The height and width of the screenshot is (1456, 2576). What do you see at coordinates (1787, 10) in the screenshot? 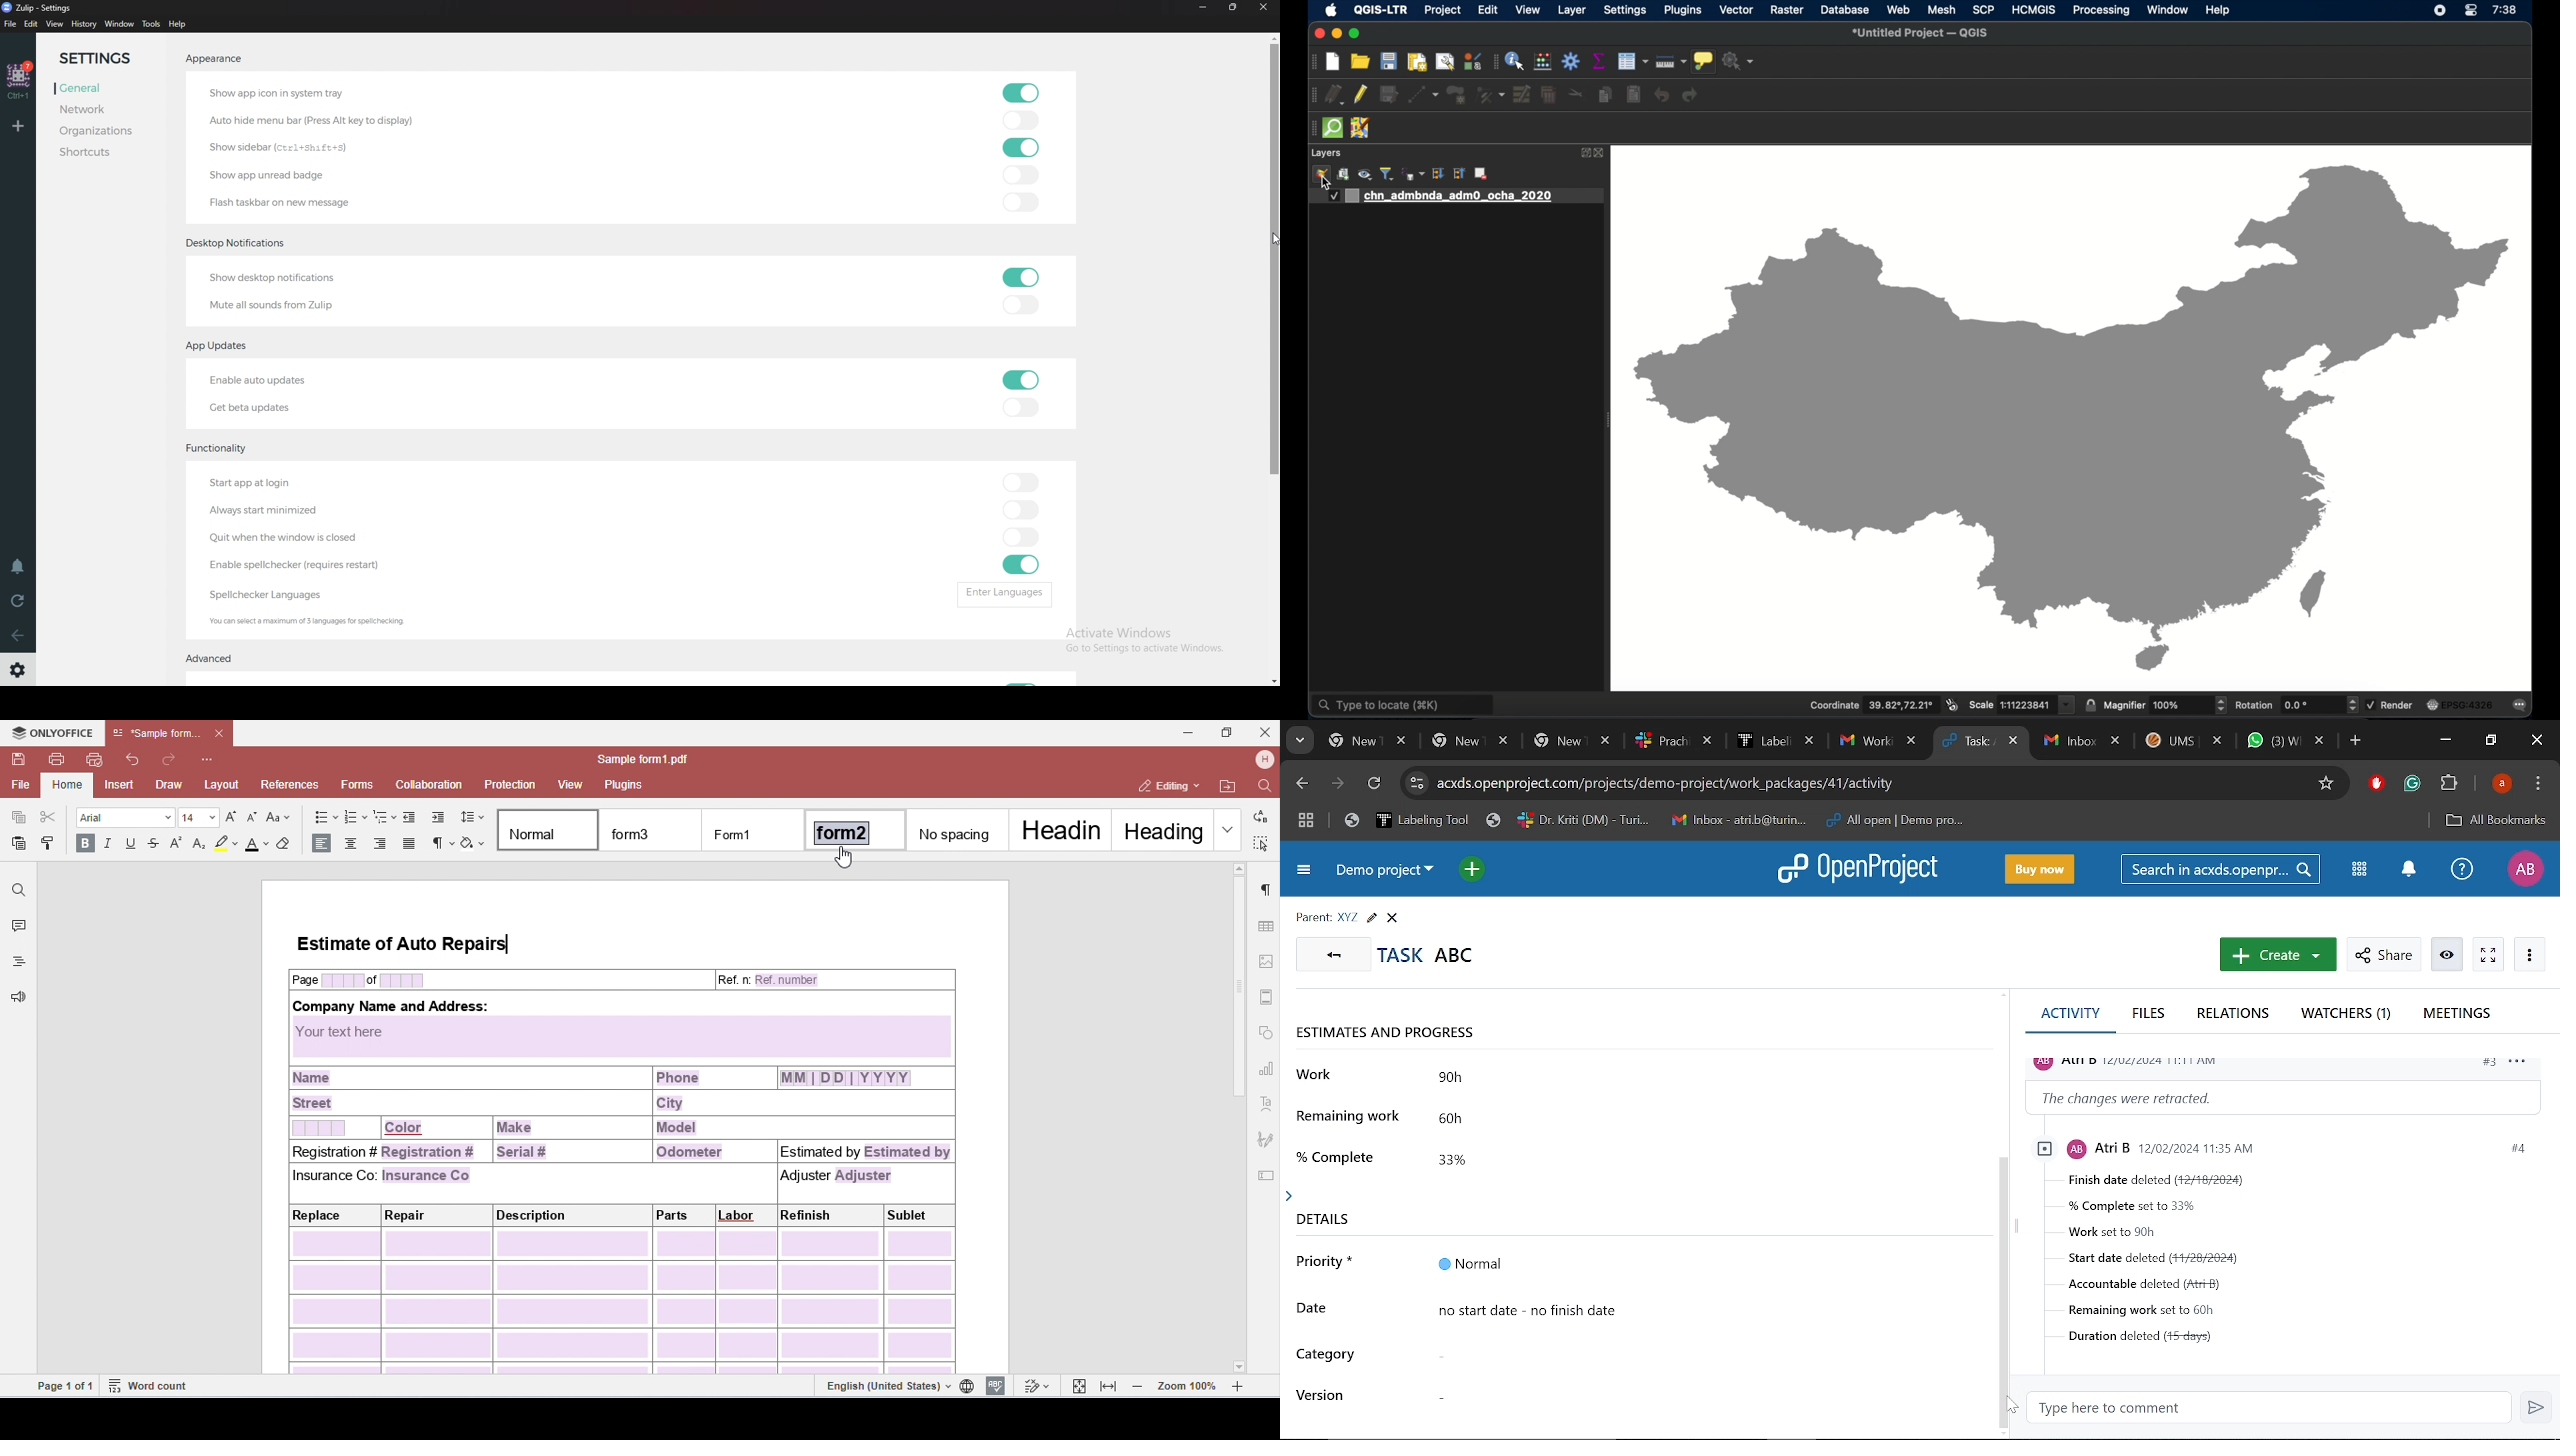
I see `raster` at bounding box center [1787, 10].